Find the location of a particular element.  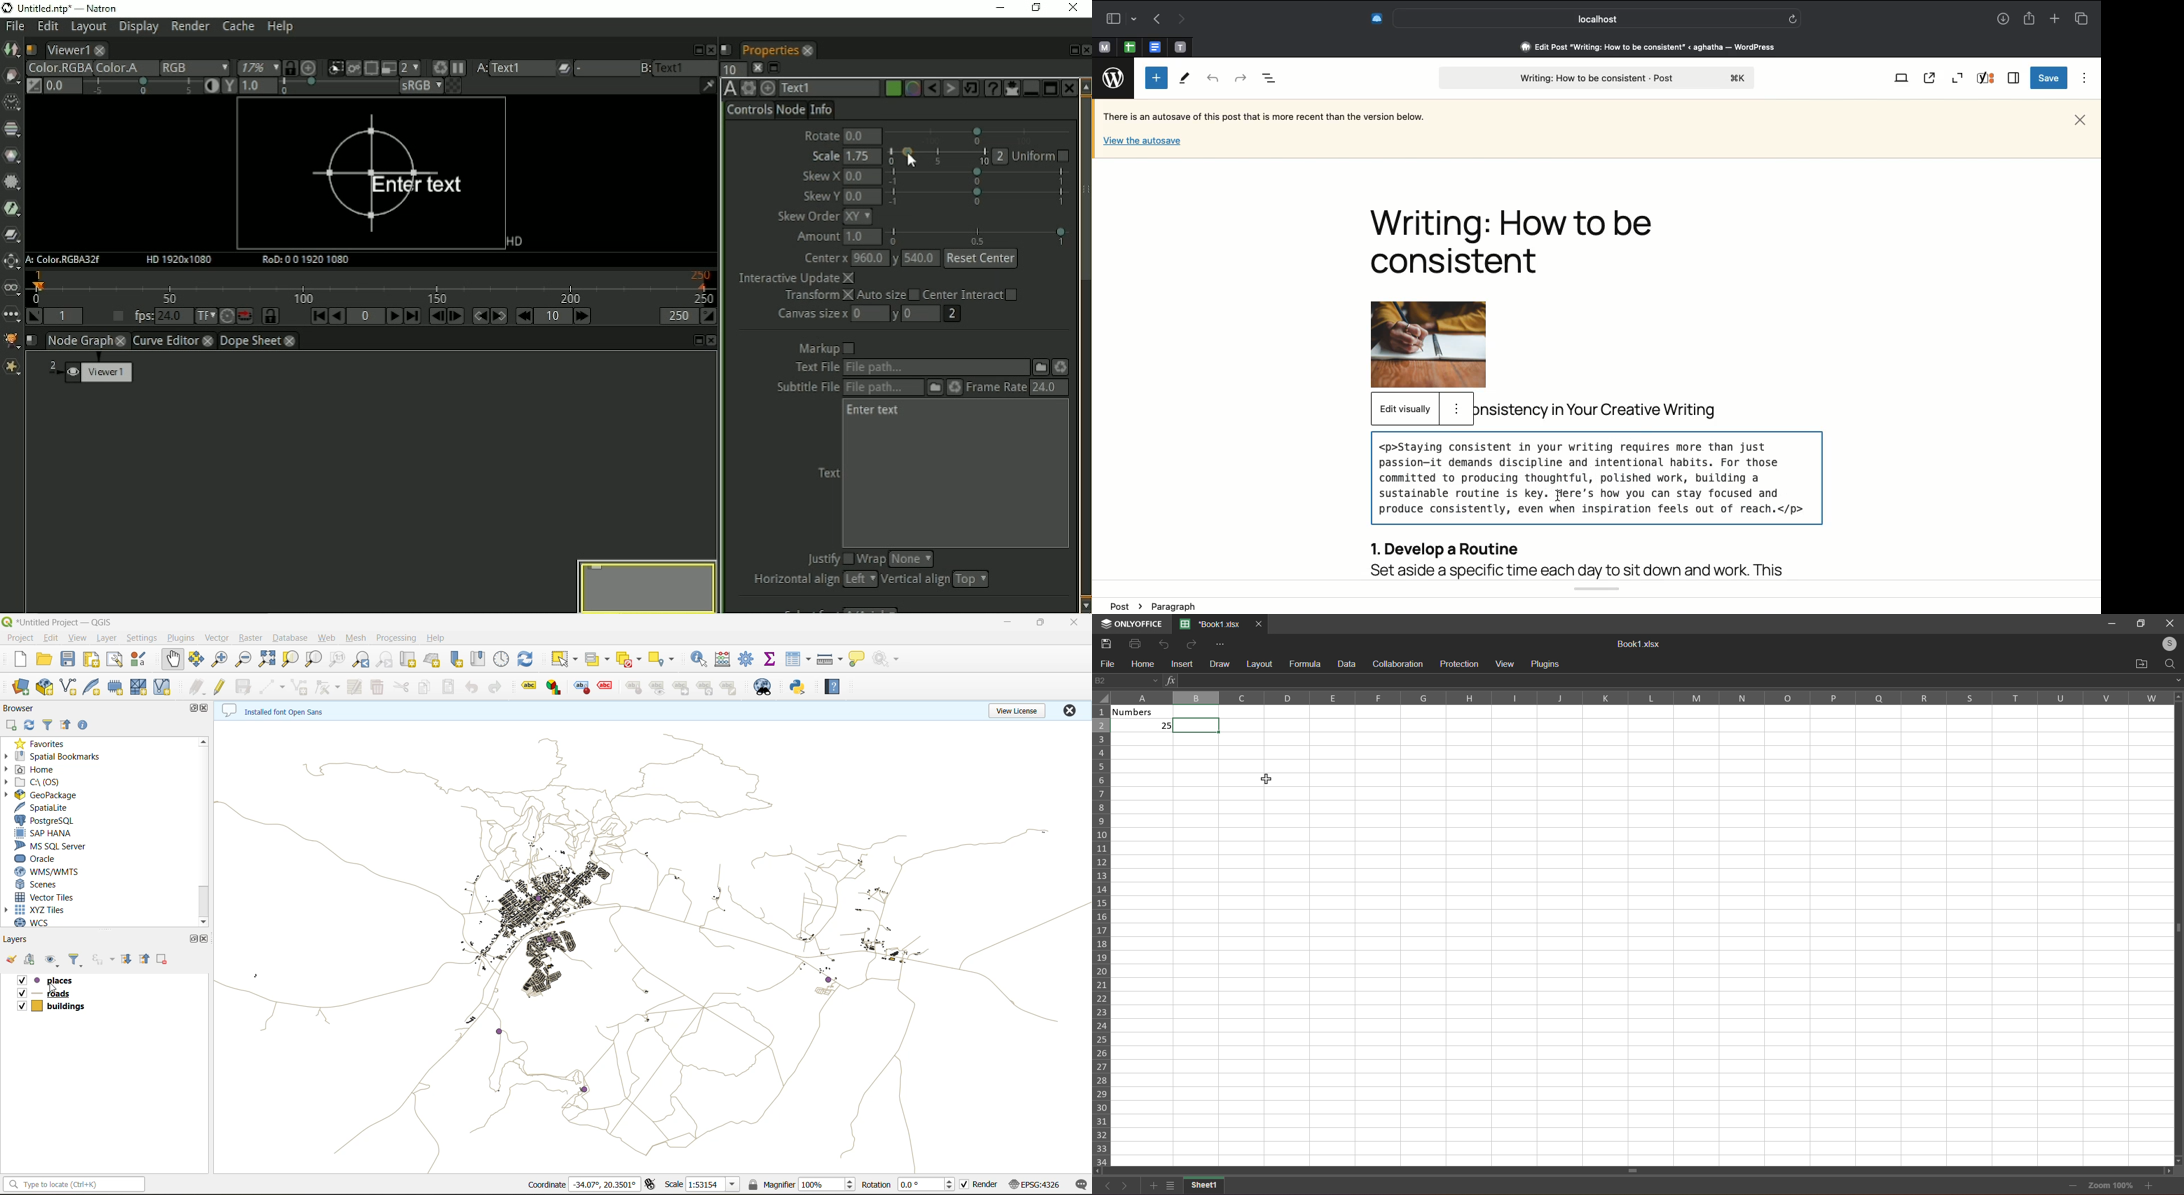

remove is located at coordinates (162, 960).